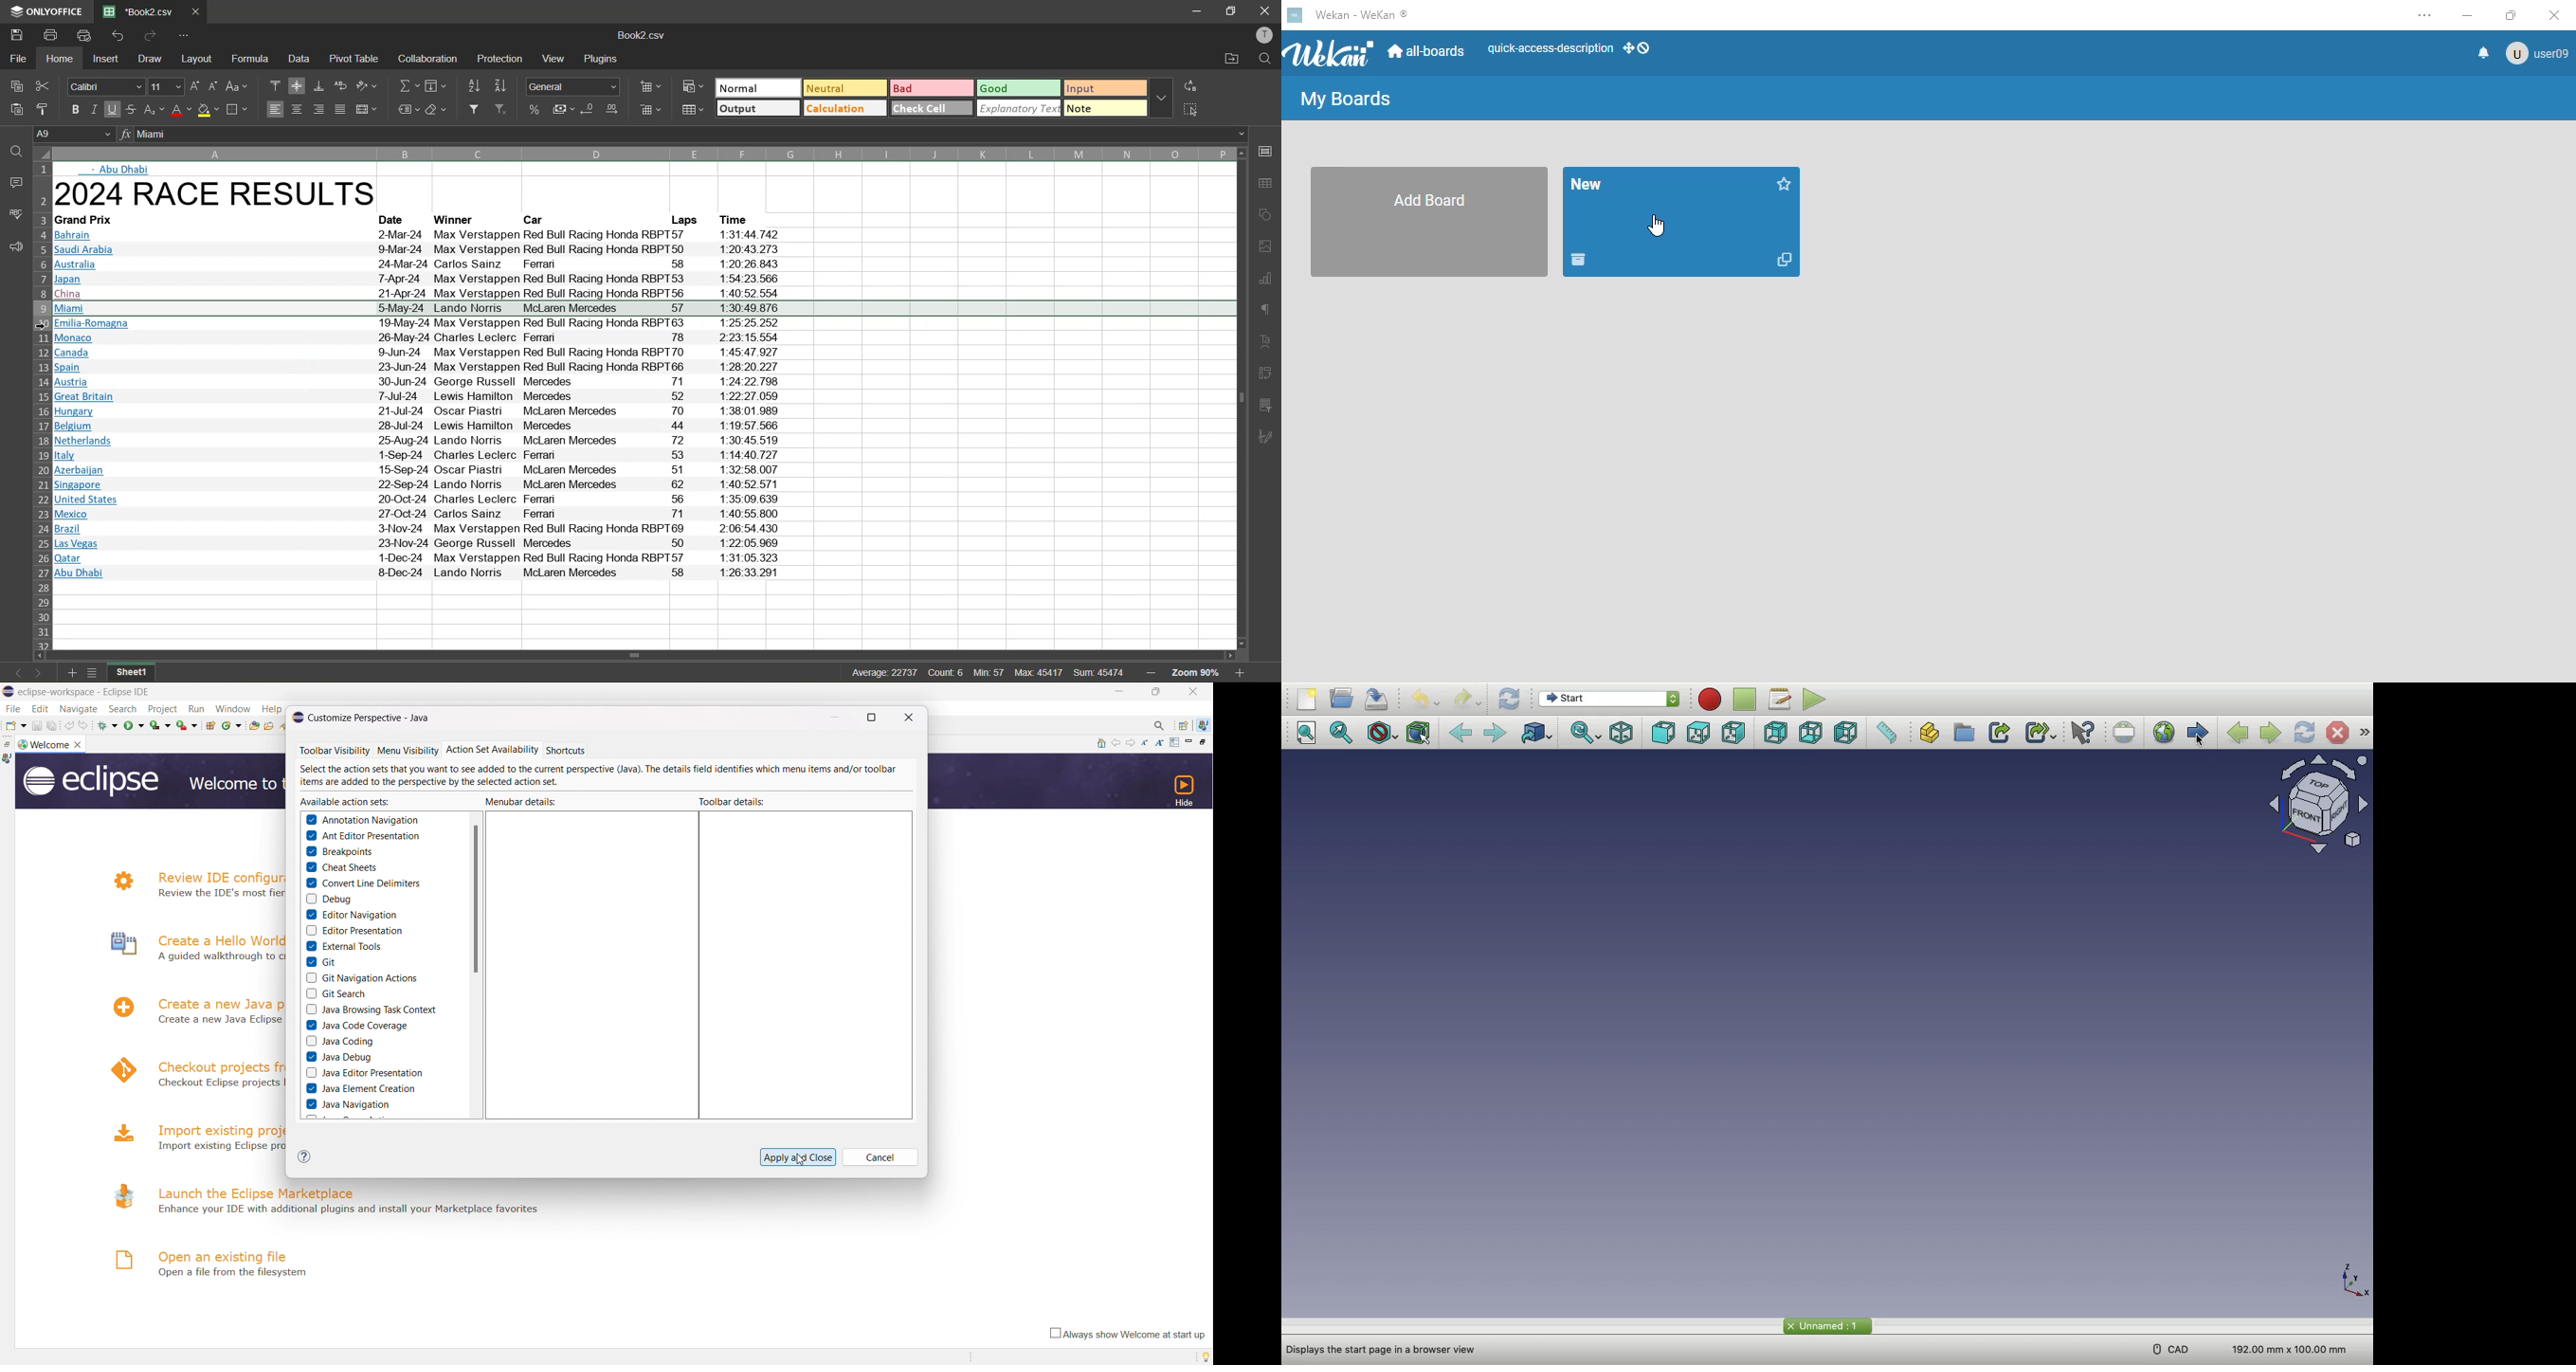 The width and height of the screenshot is (2576, 1372). Describe the element at coordinates (2042, 733) in the screenshot. I see `Make sub-link` at that location.